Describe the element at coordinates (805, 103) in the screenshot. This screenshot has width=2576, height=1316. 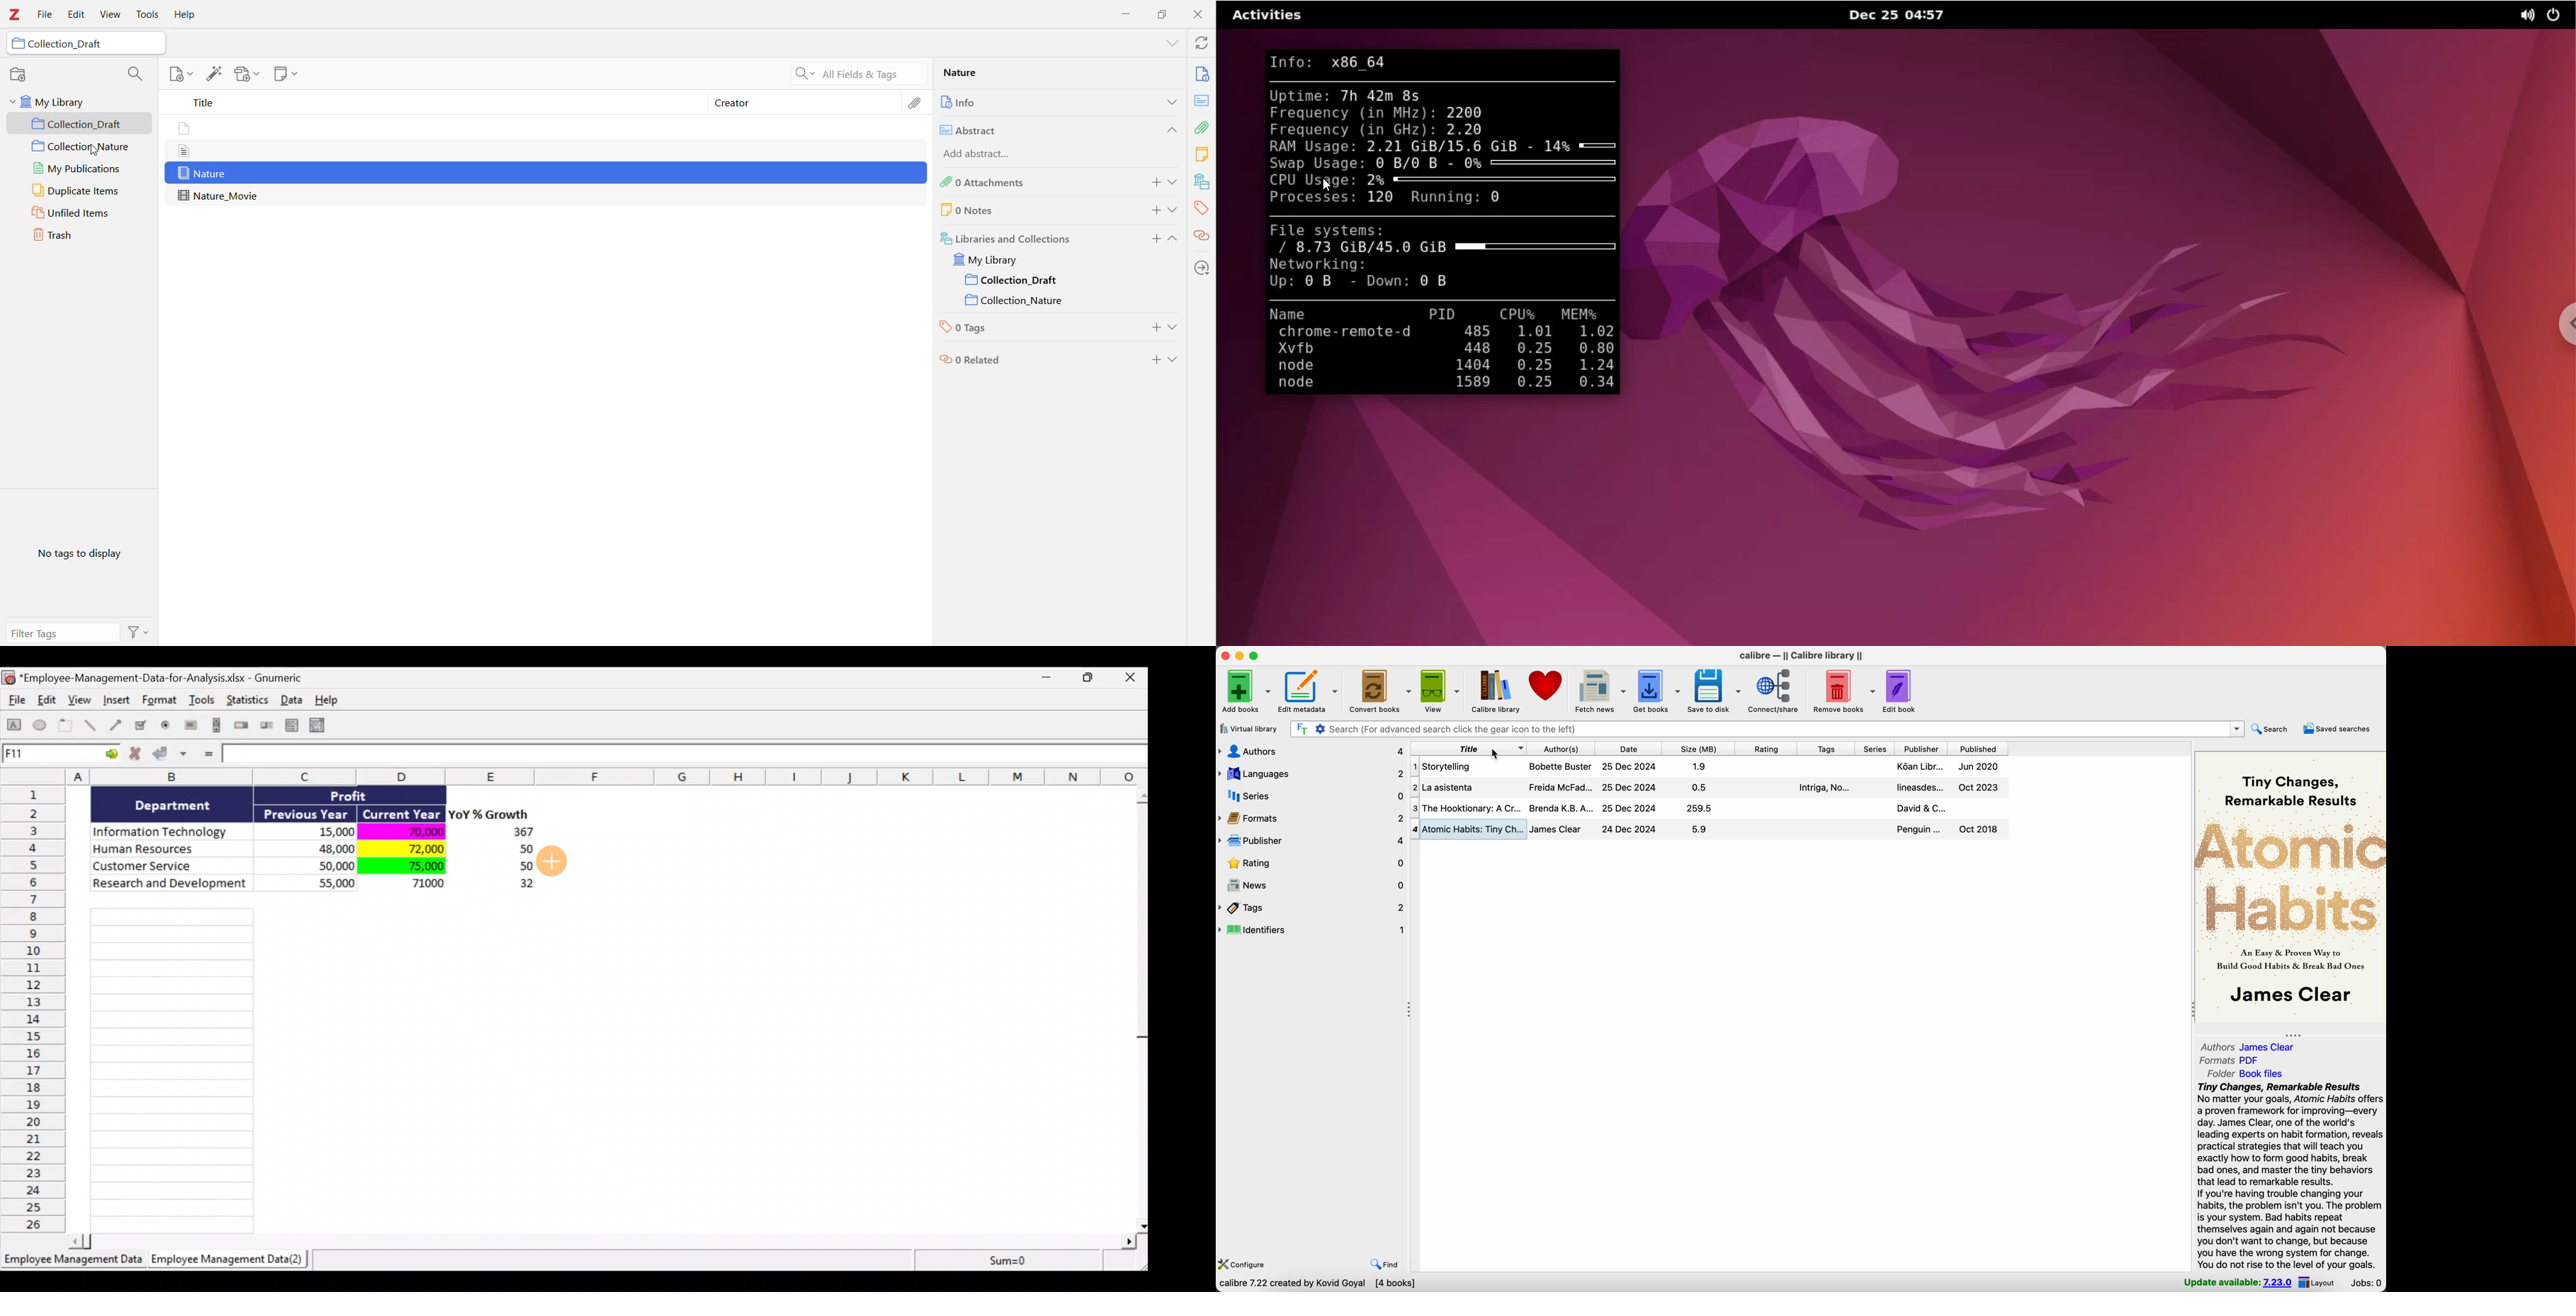
I see `Creator` at that location.